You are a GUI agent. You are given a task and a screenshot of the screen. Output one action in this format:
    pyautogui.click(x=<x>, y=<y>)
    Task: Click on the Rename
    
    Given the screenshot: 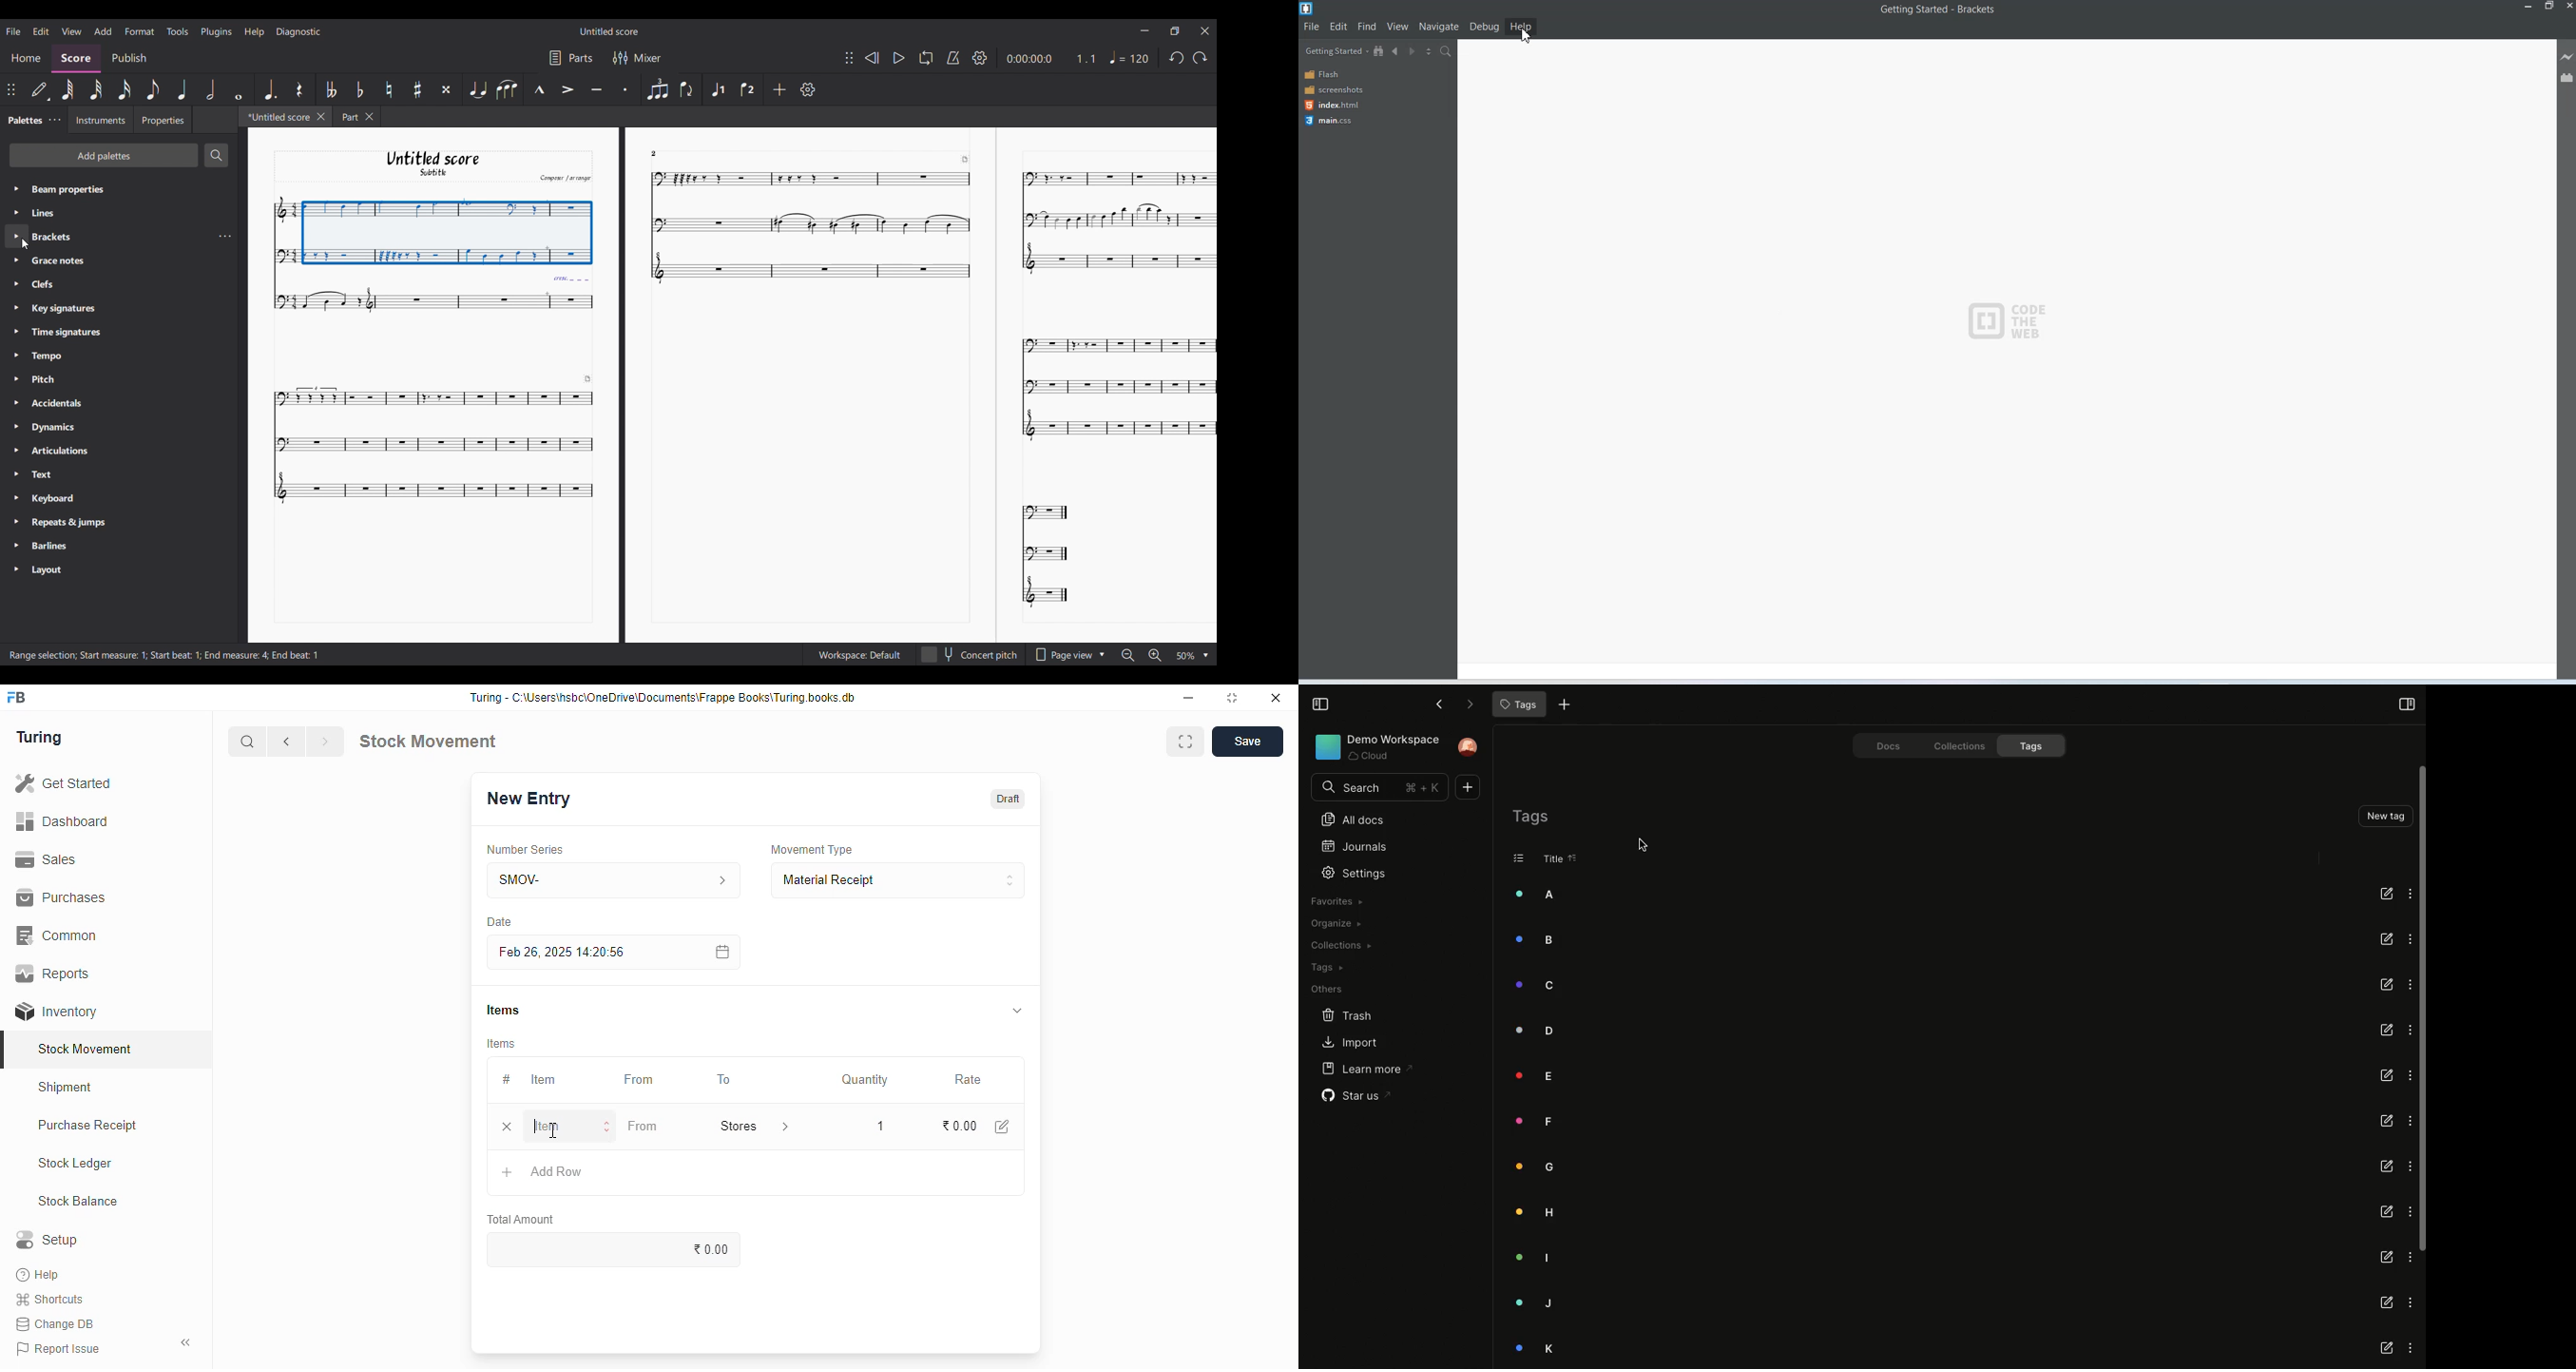 What is the action you would take?
    pyautogui.click(x=2385, y=1212)
    